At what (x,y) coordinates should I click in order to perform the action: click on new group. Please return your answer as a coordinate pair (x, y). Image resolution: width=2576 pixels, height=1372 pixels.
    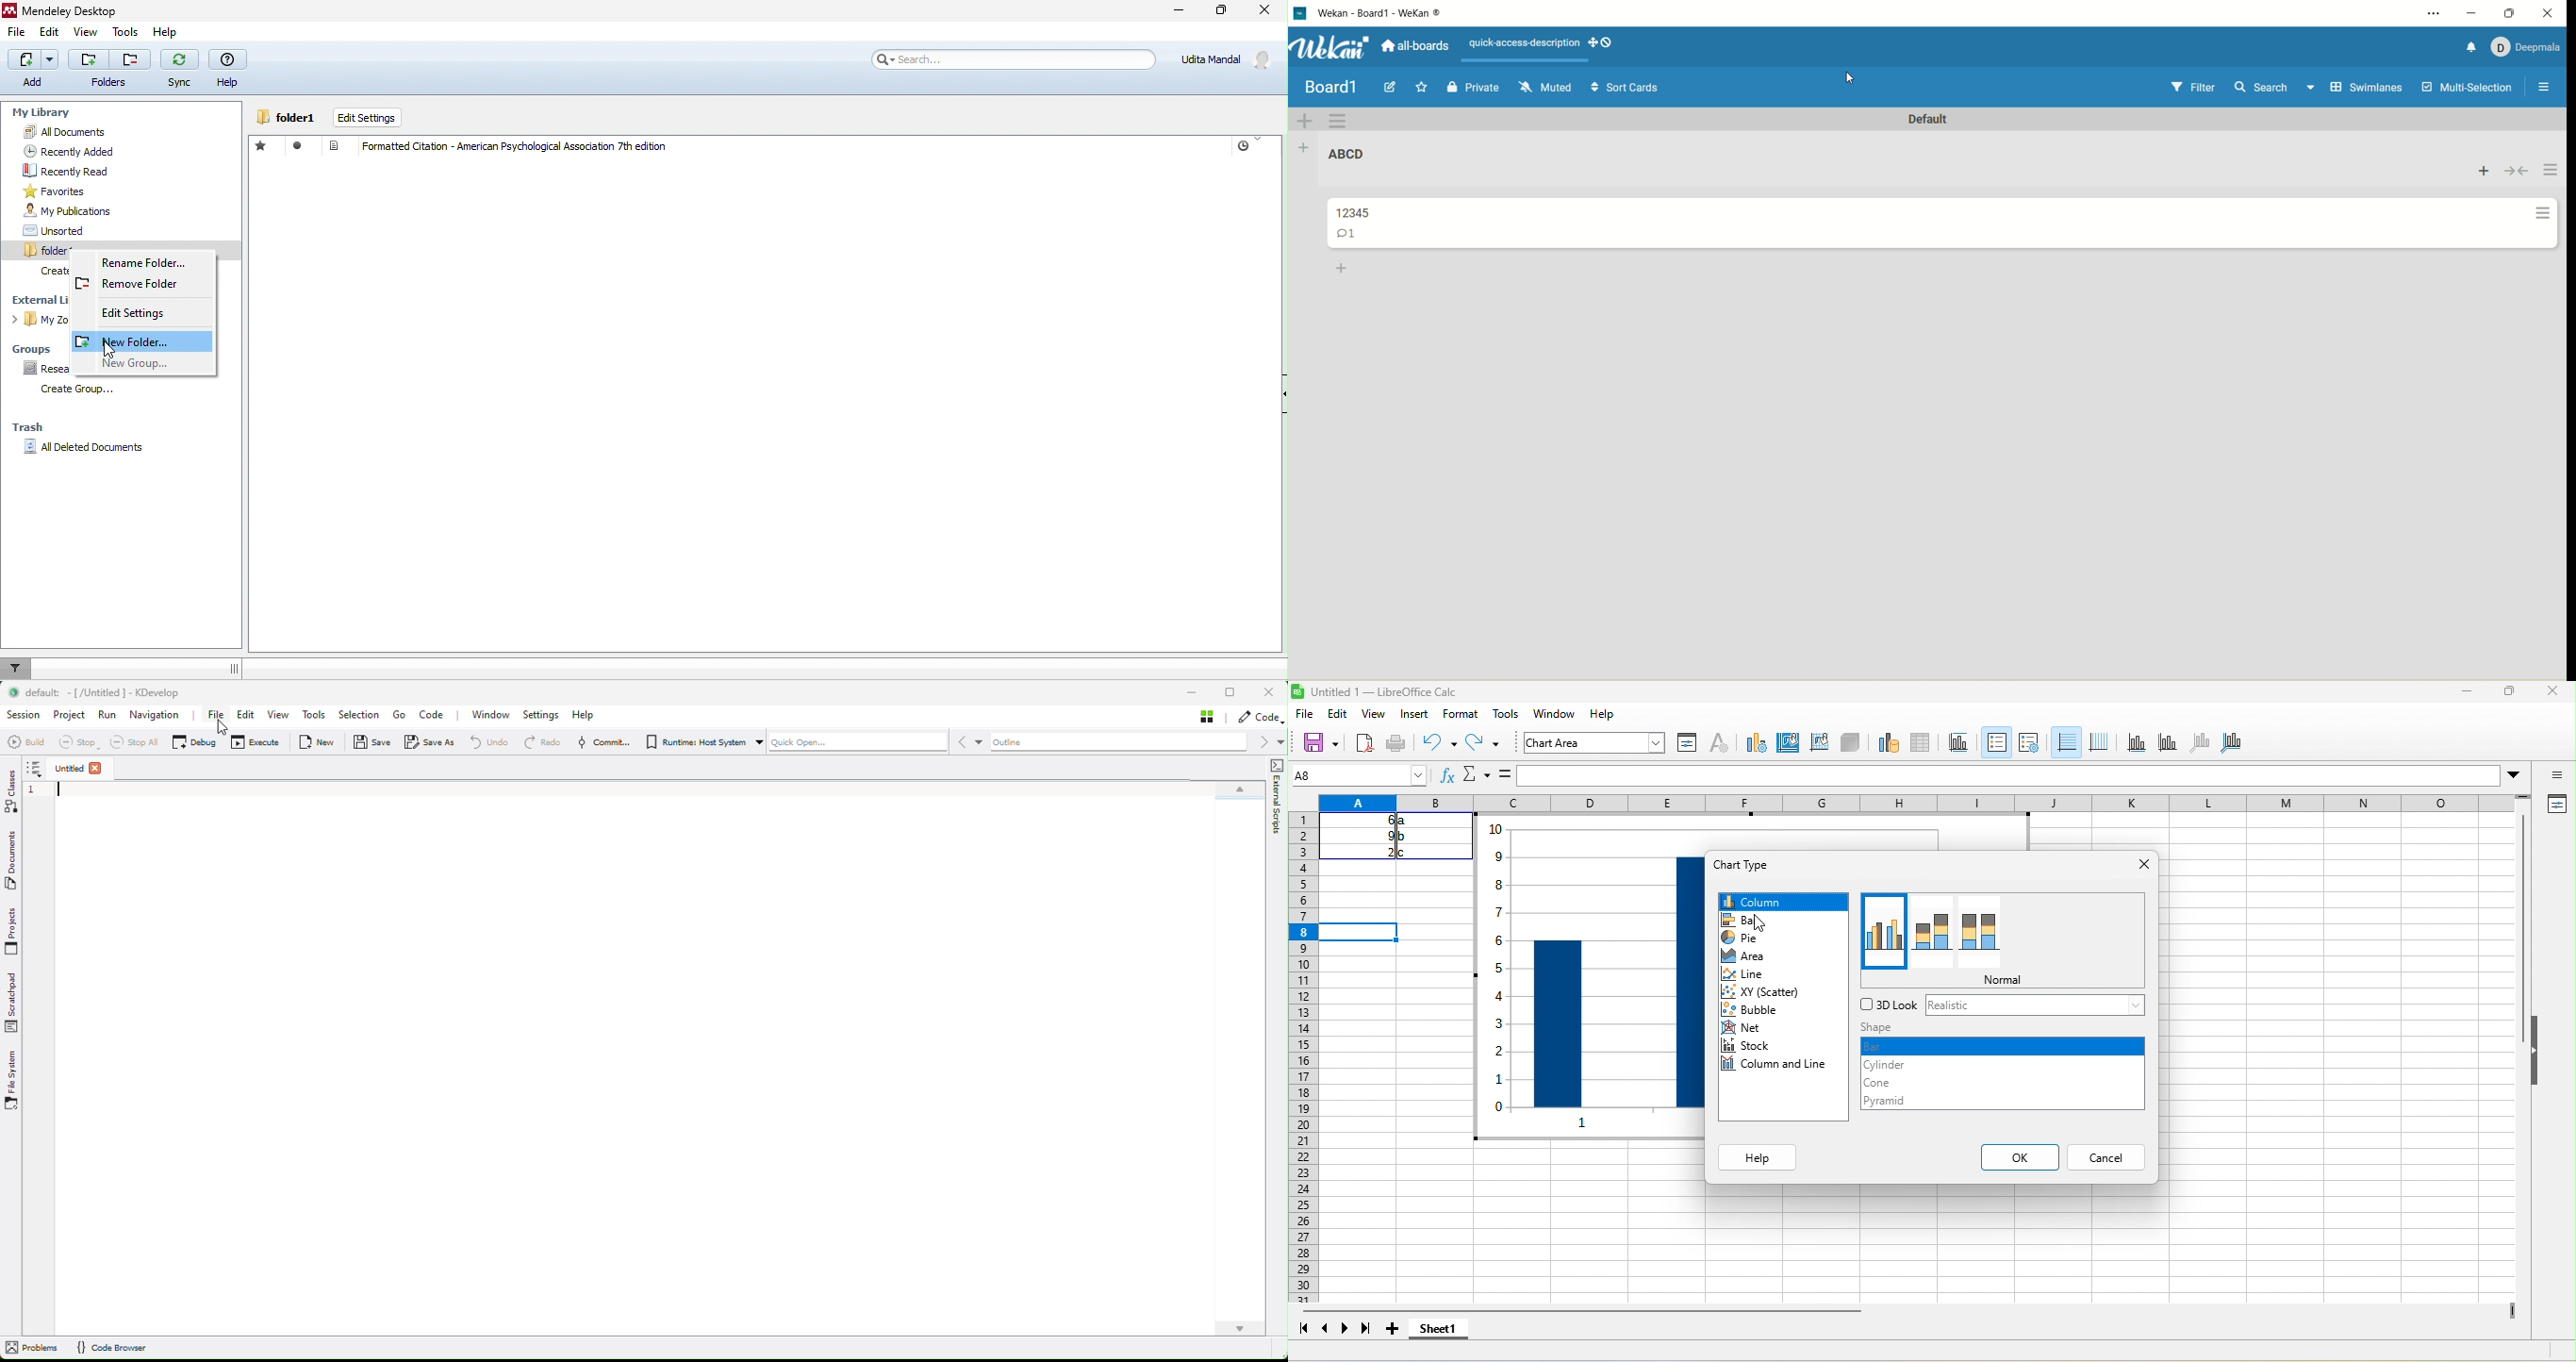
    Looking at the image, I should click on (144, 366).